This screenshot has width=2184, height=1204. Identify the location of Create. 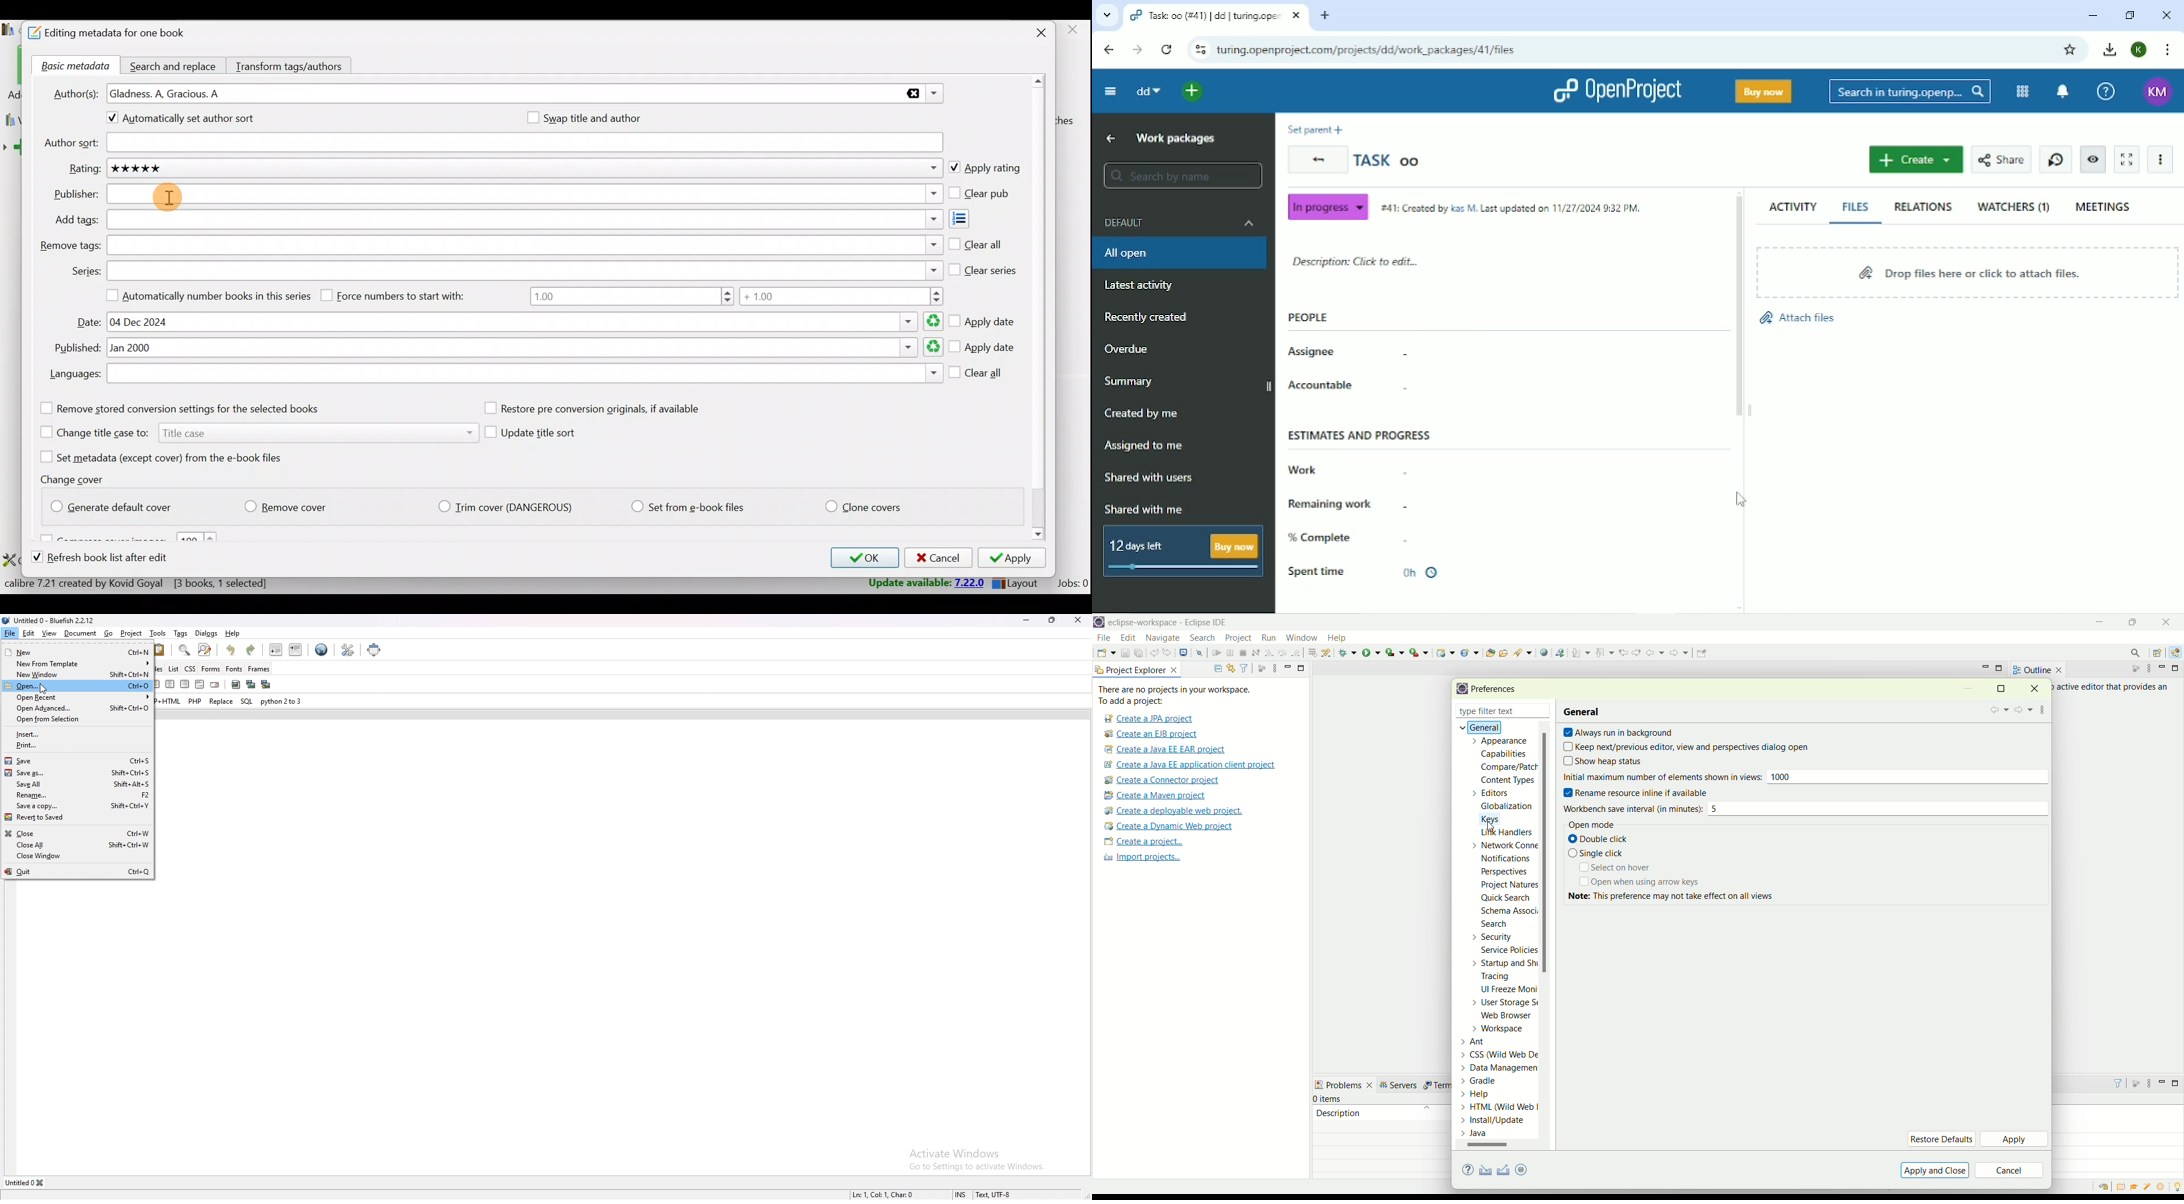
(1915, 160).